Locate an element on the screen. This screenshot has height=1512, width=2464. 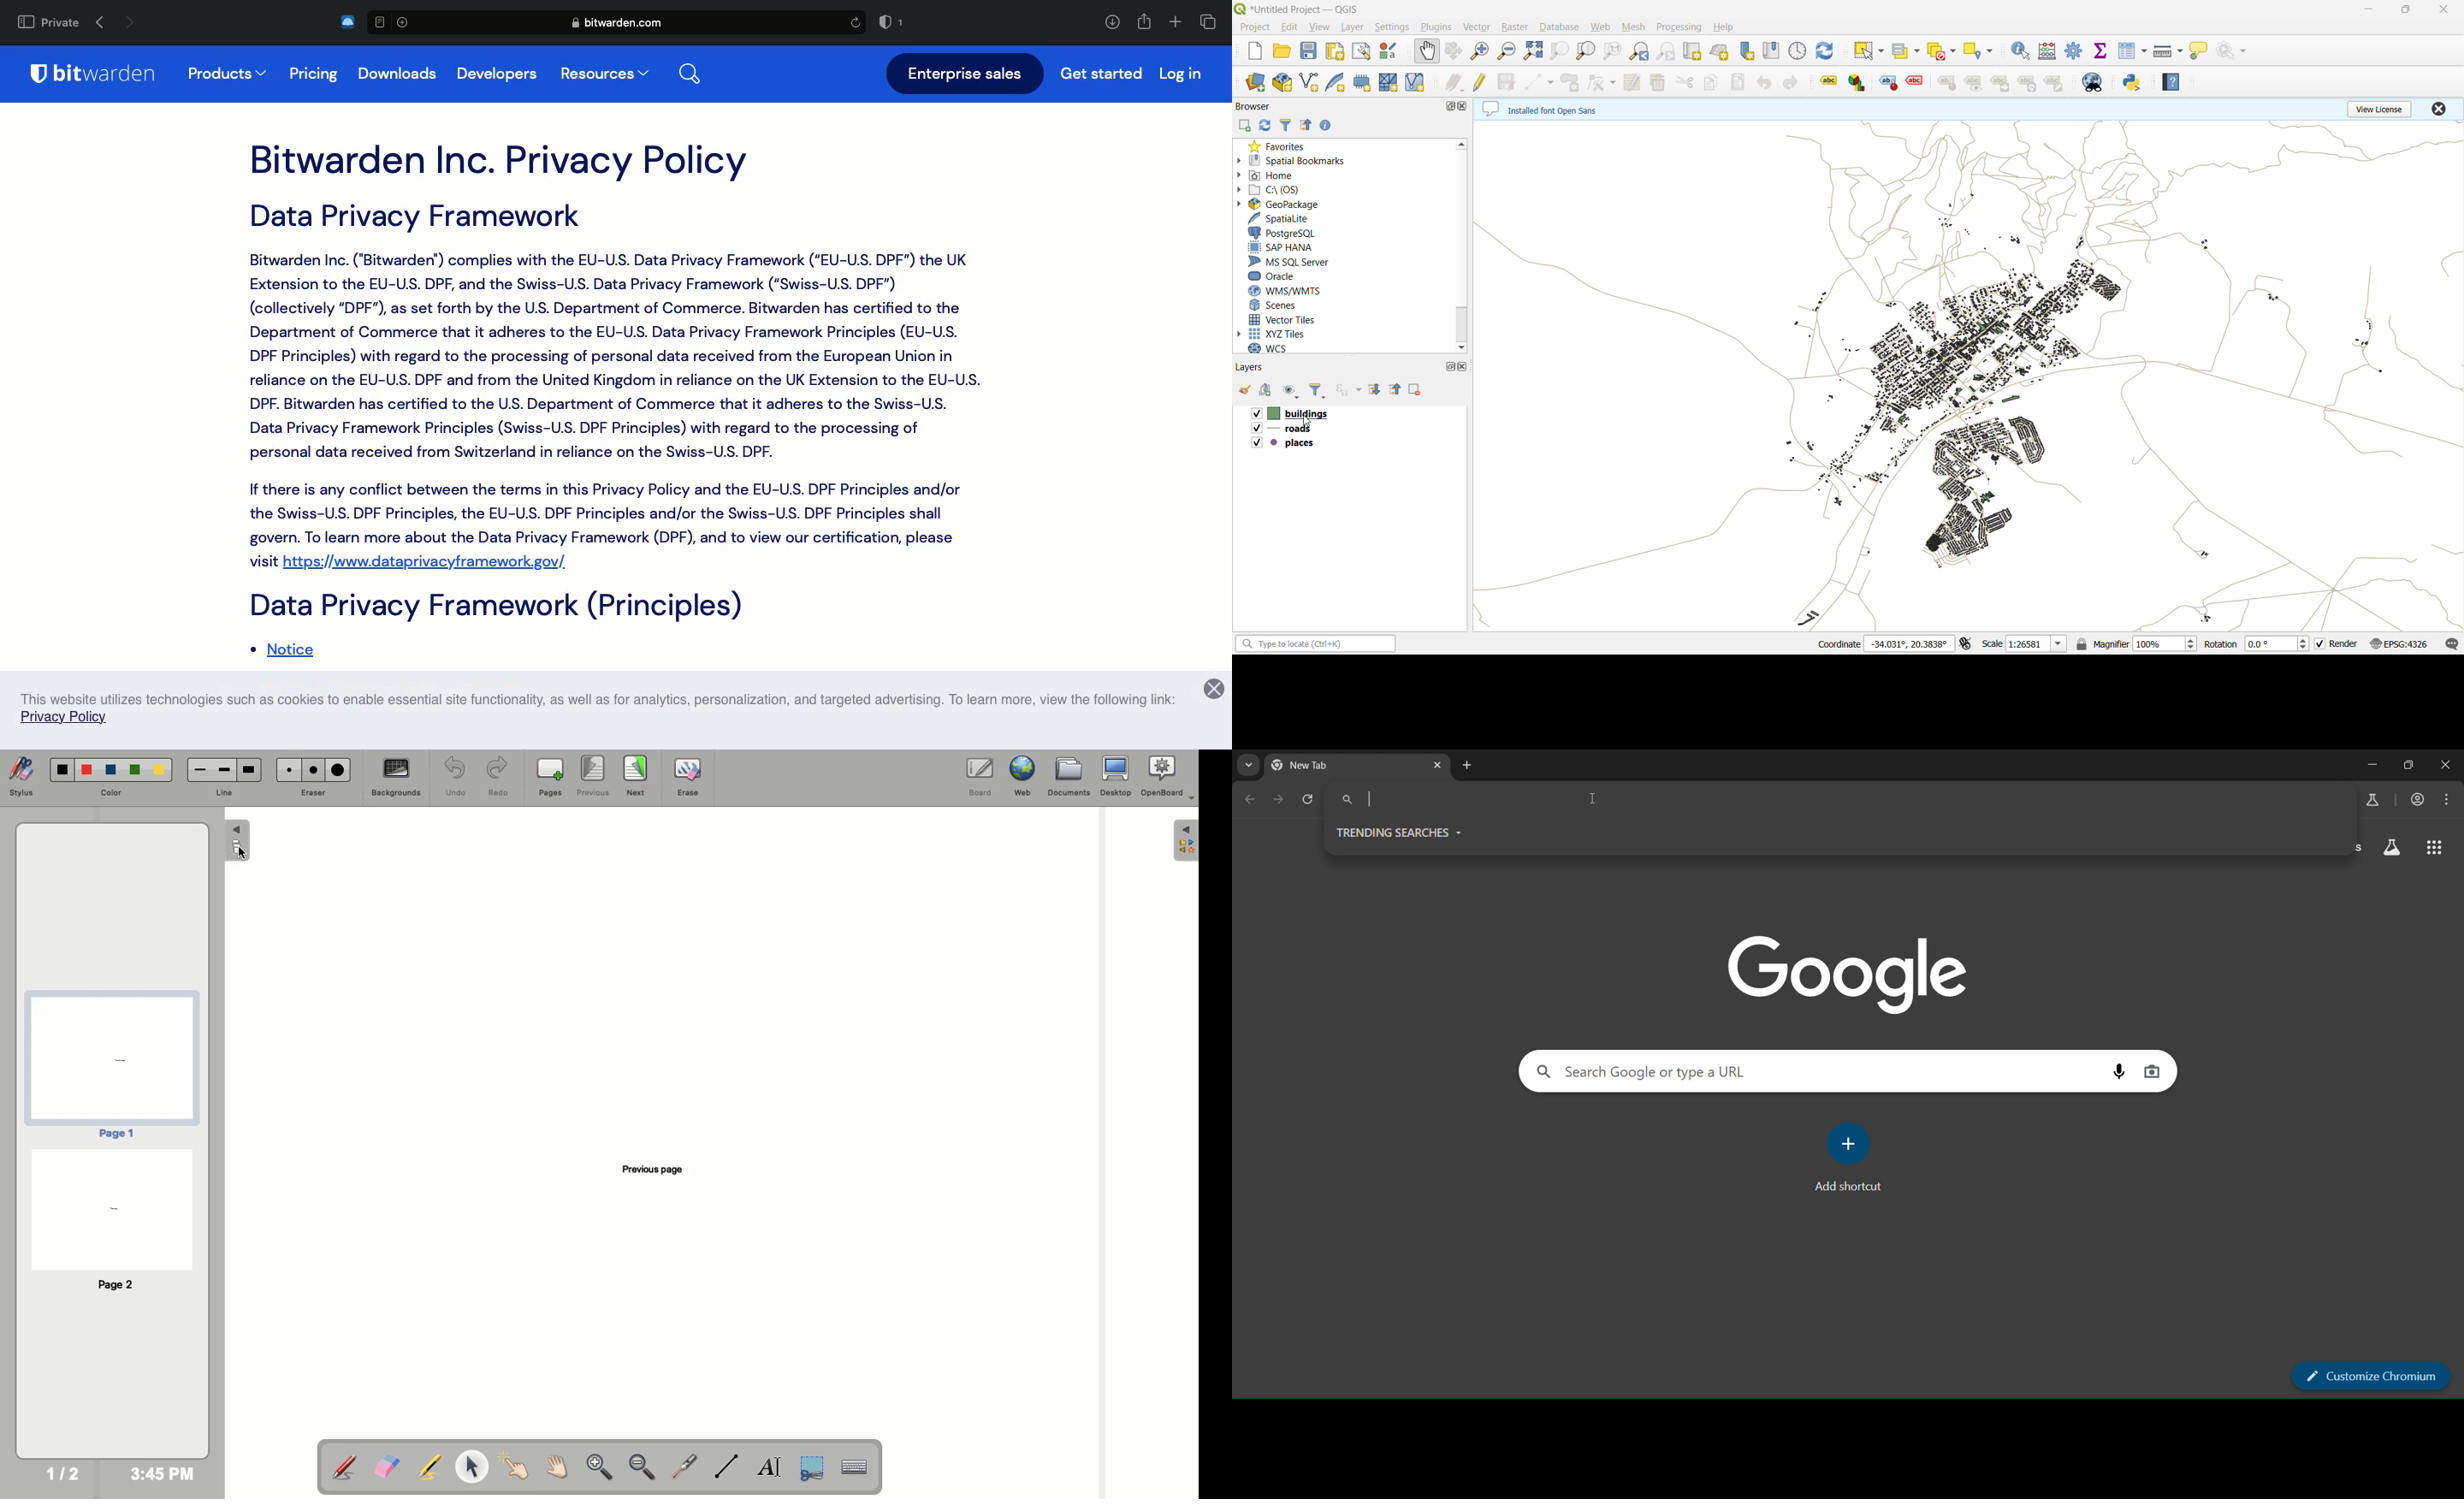
developers is located at coordinates (502, 77).